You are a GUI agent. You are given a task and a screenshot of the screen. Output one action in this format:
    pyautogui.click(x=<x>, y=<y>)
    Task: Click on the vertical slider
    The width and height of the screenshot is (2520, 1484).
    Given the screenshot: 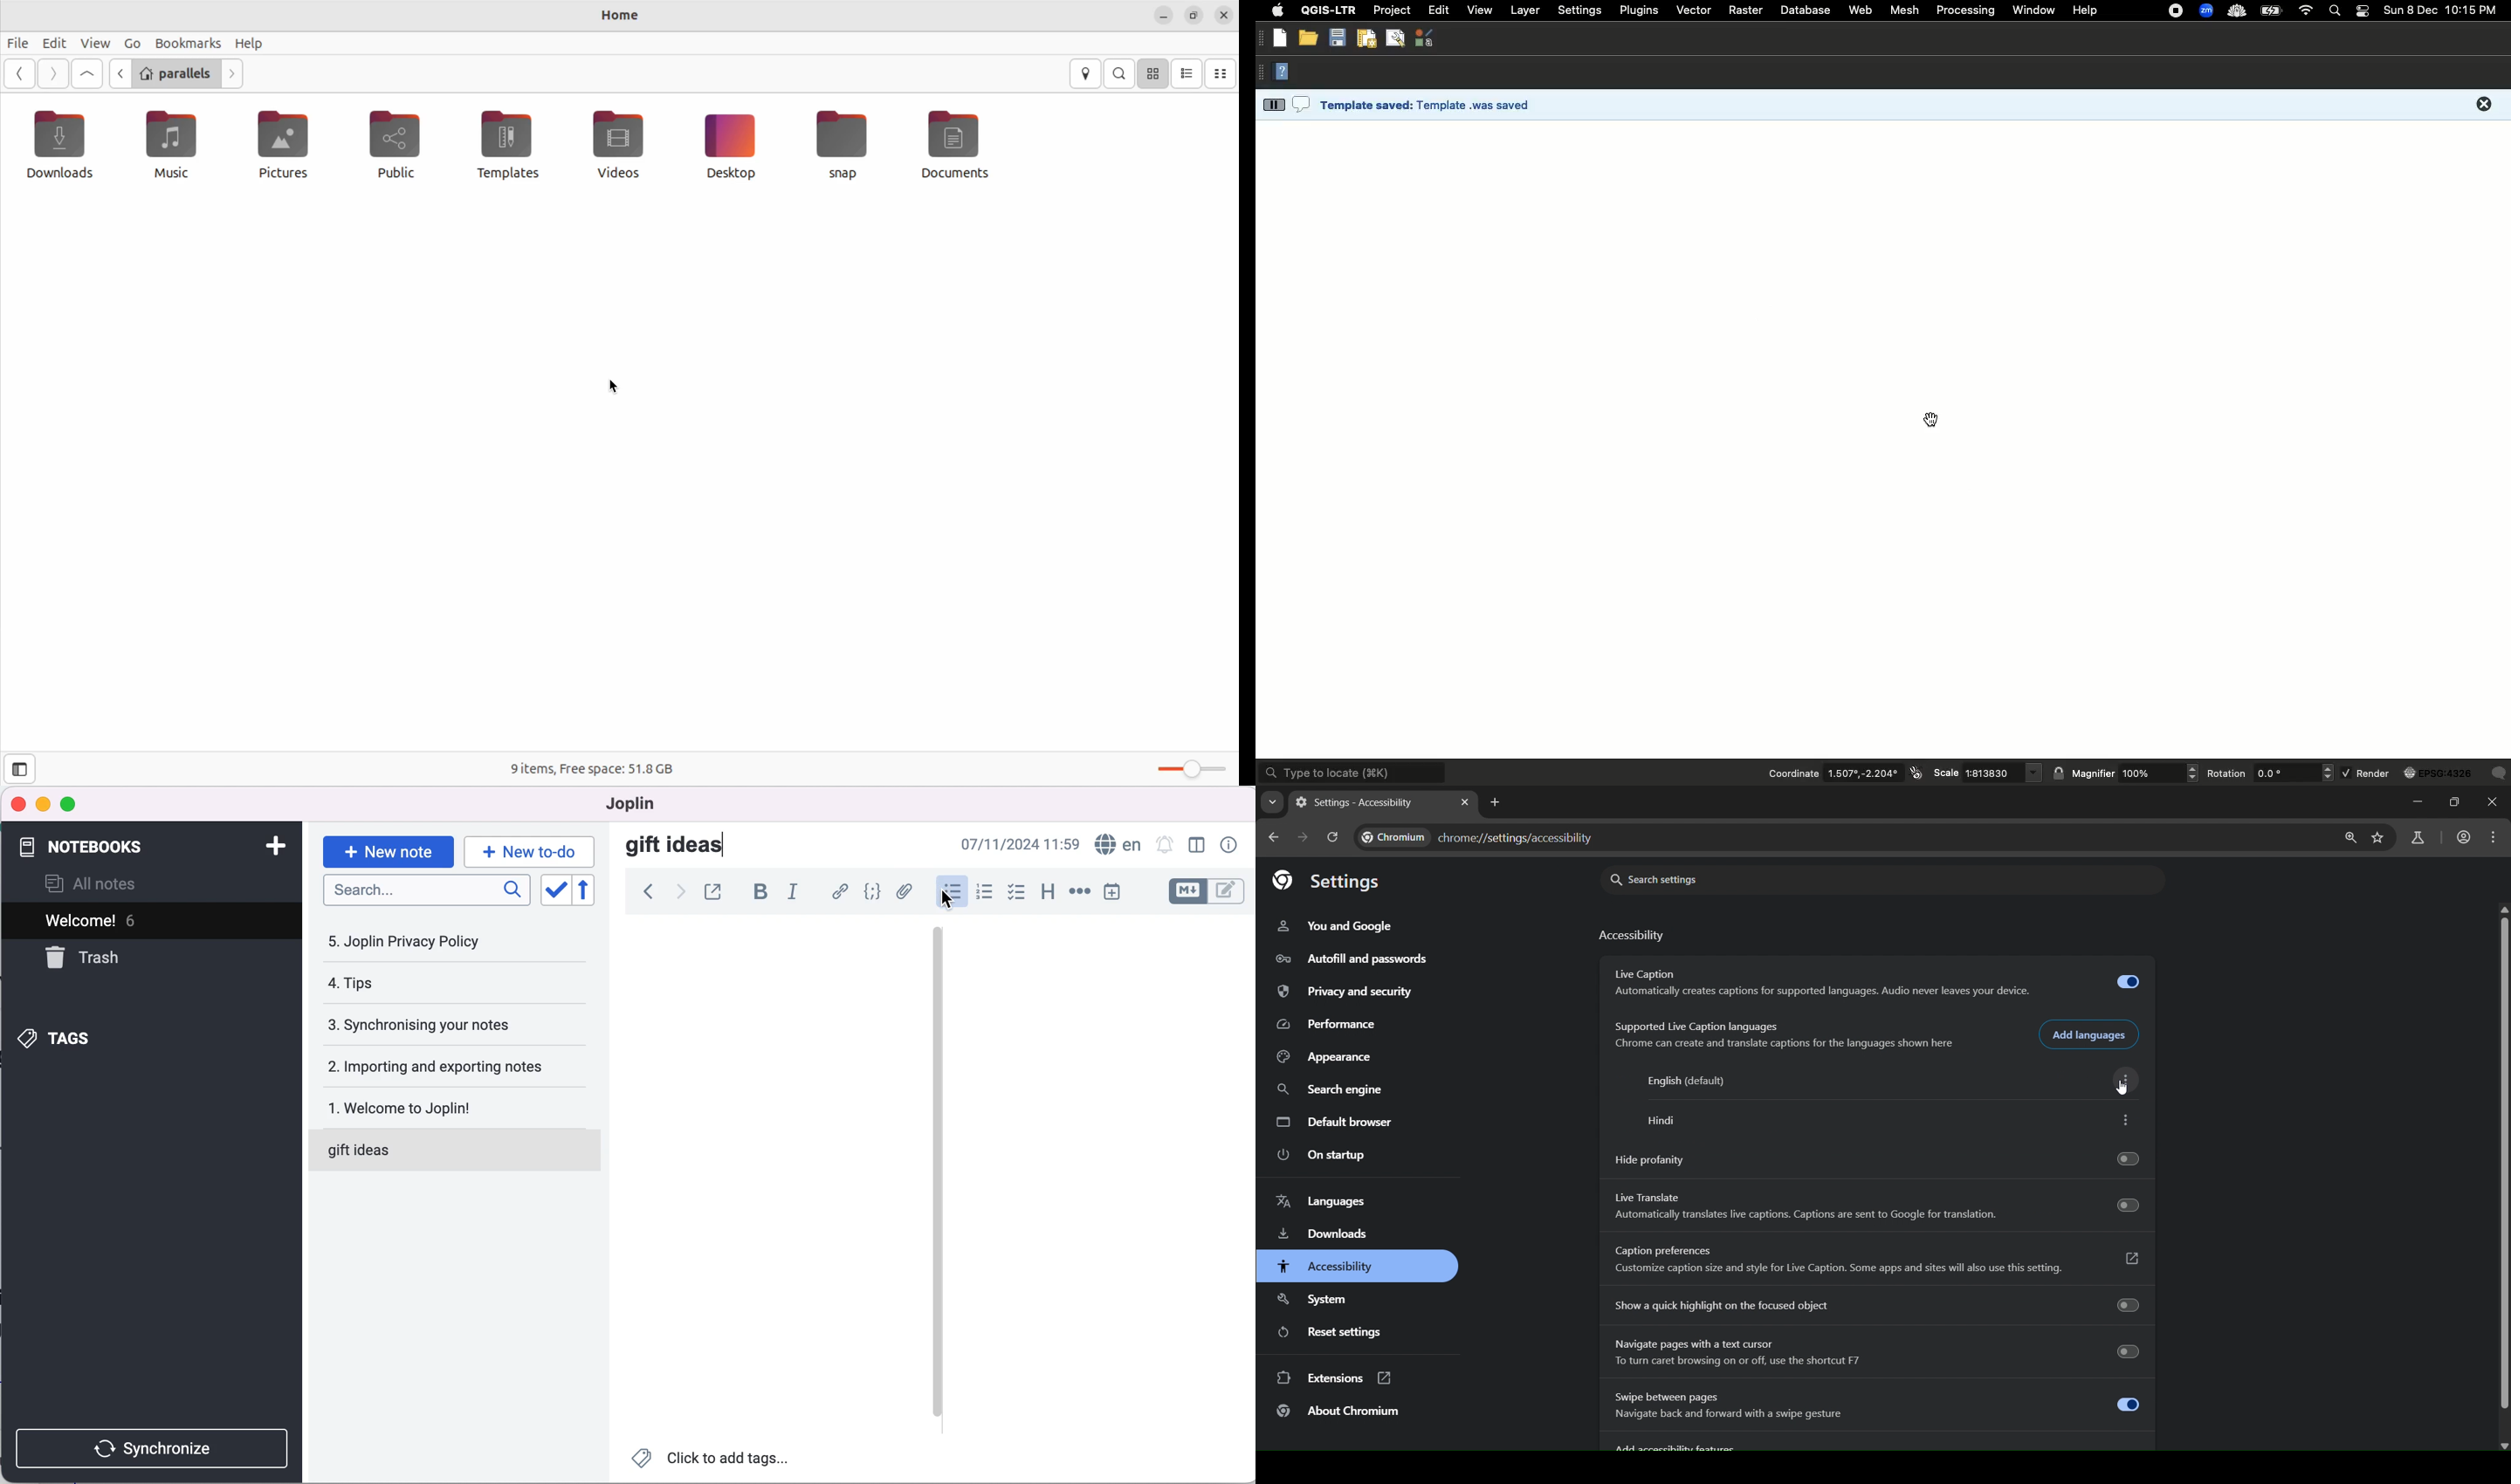 What is the action you would take?
    pyautogui.click(x=937, y=969)
    